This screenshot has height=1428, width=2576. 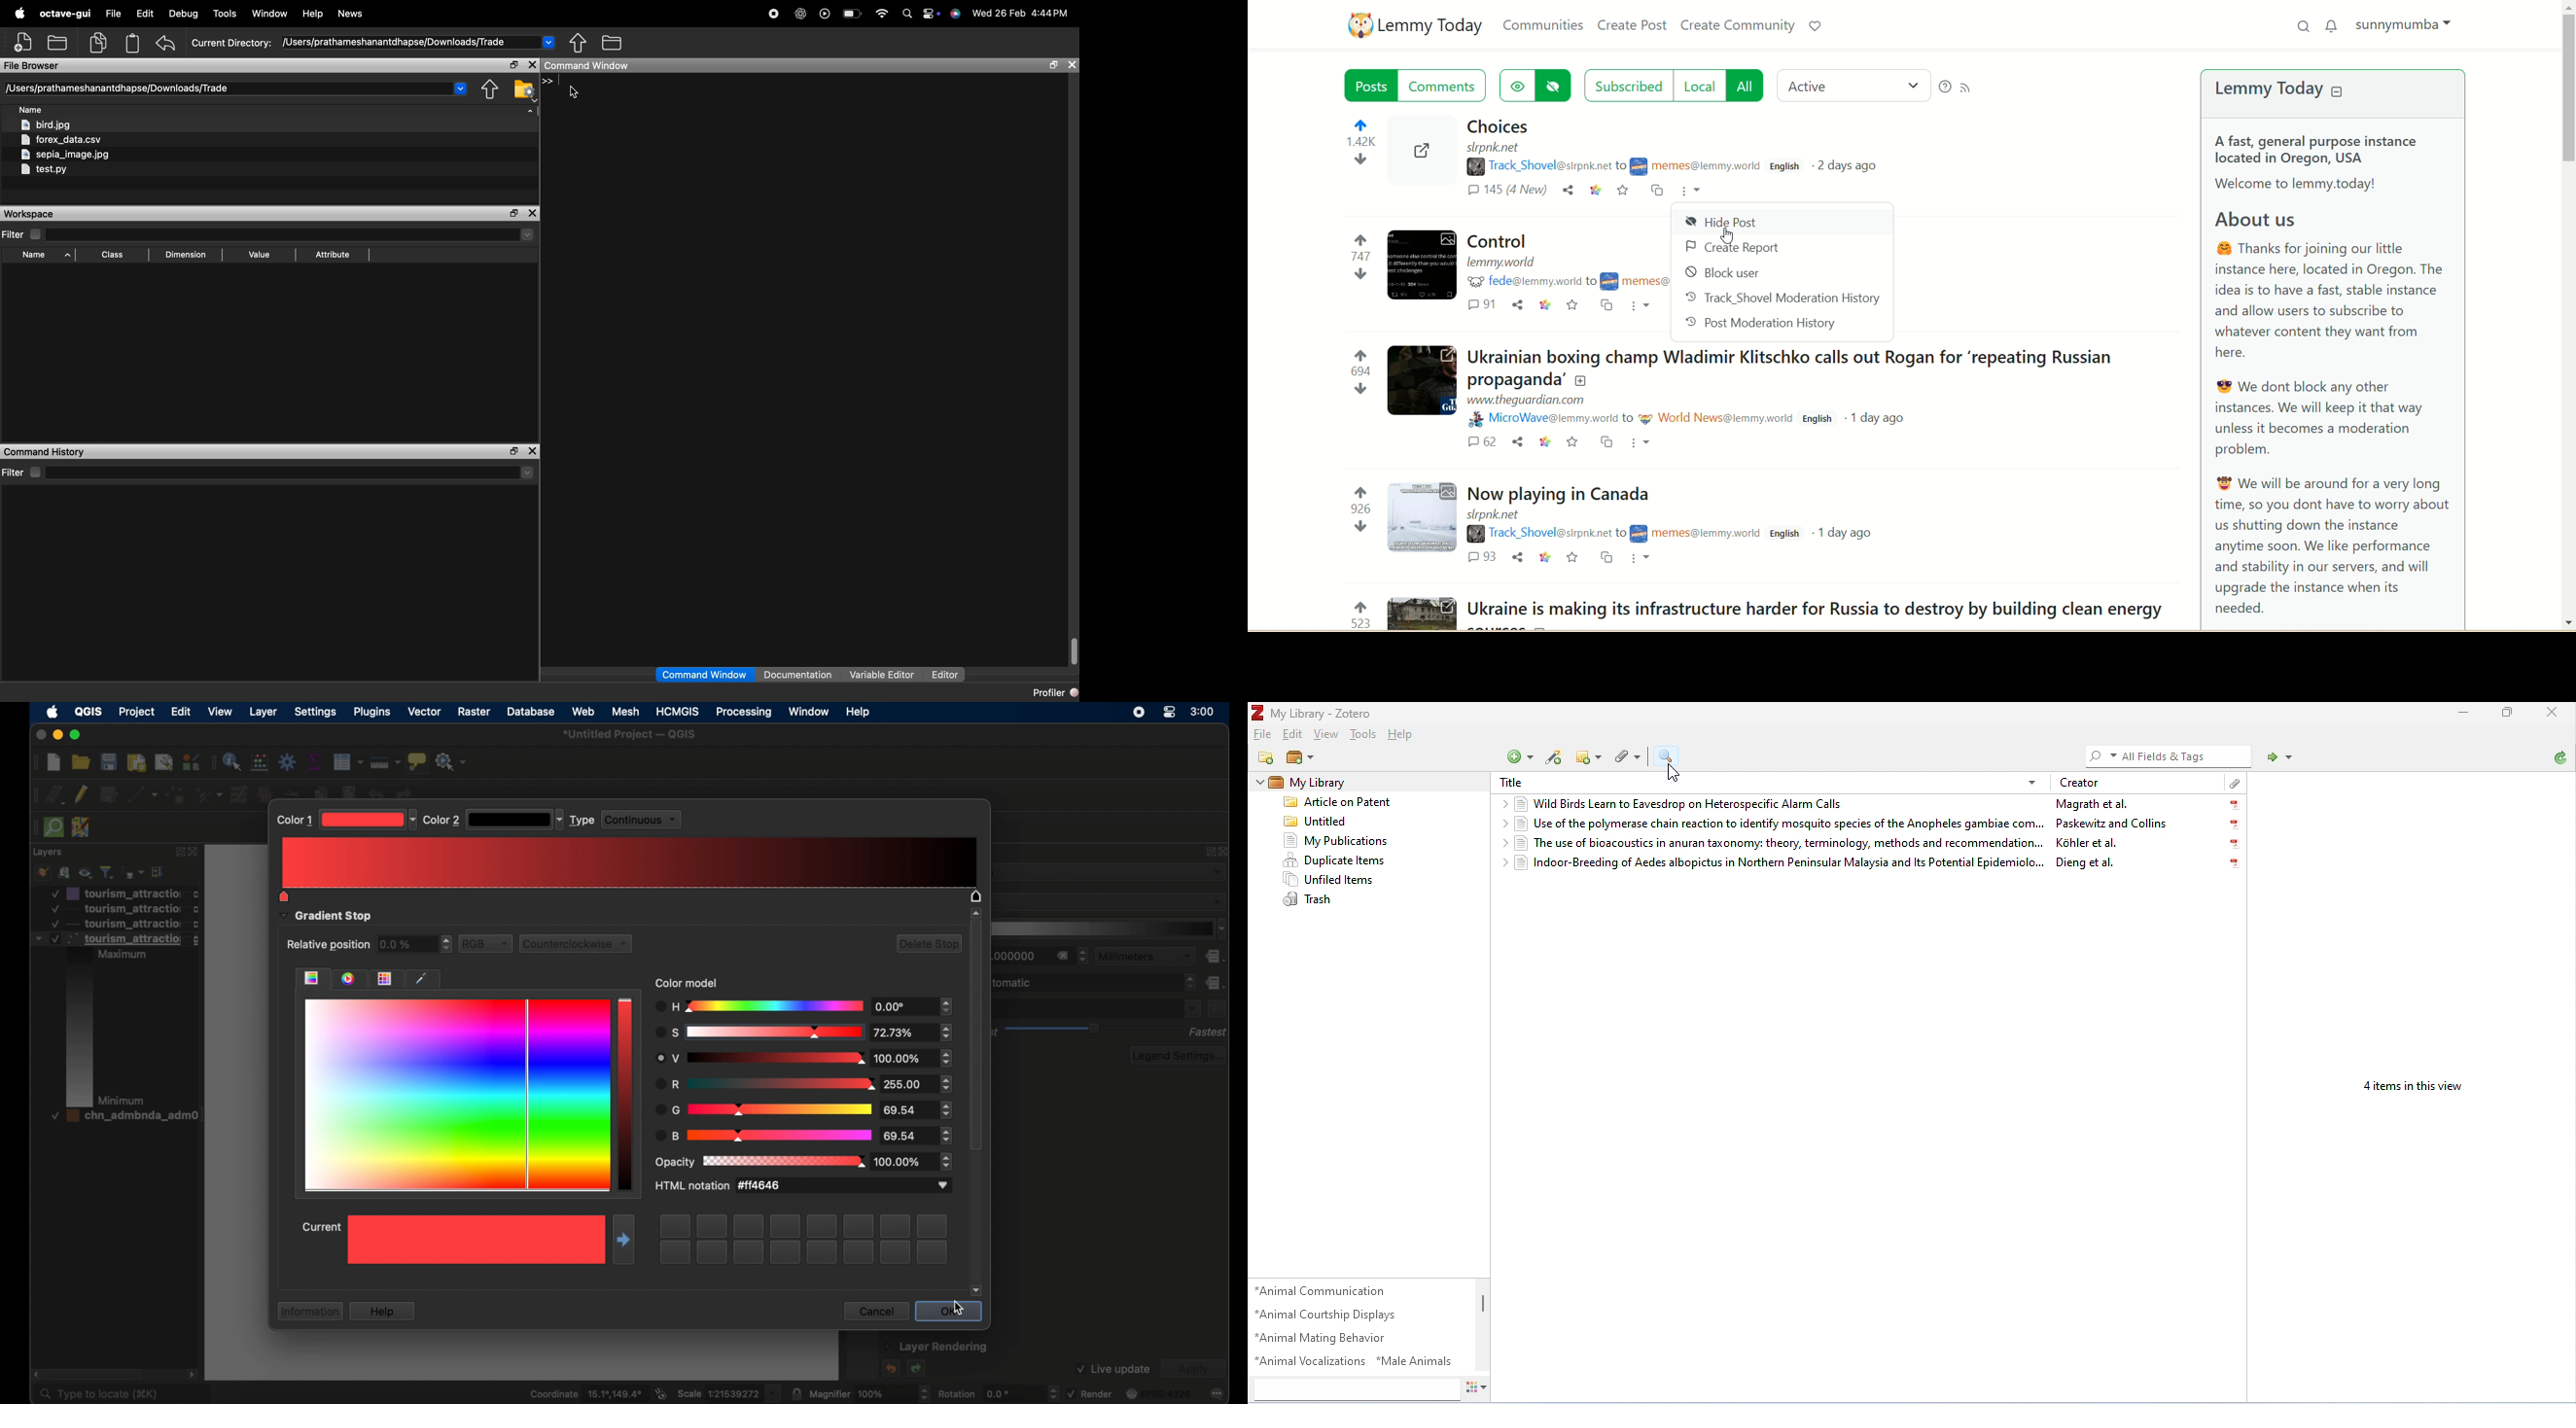 What do you see at coordinates (1414, 1360) in the screenshot?
I see `male animals` at bounding box center [1414, 1360].